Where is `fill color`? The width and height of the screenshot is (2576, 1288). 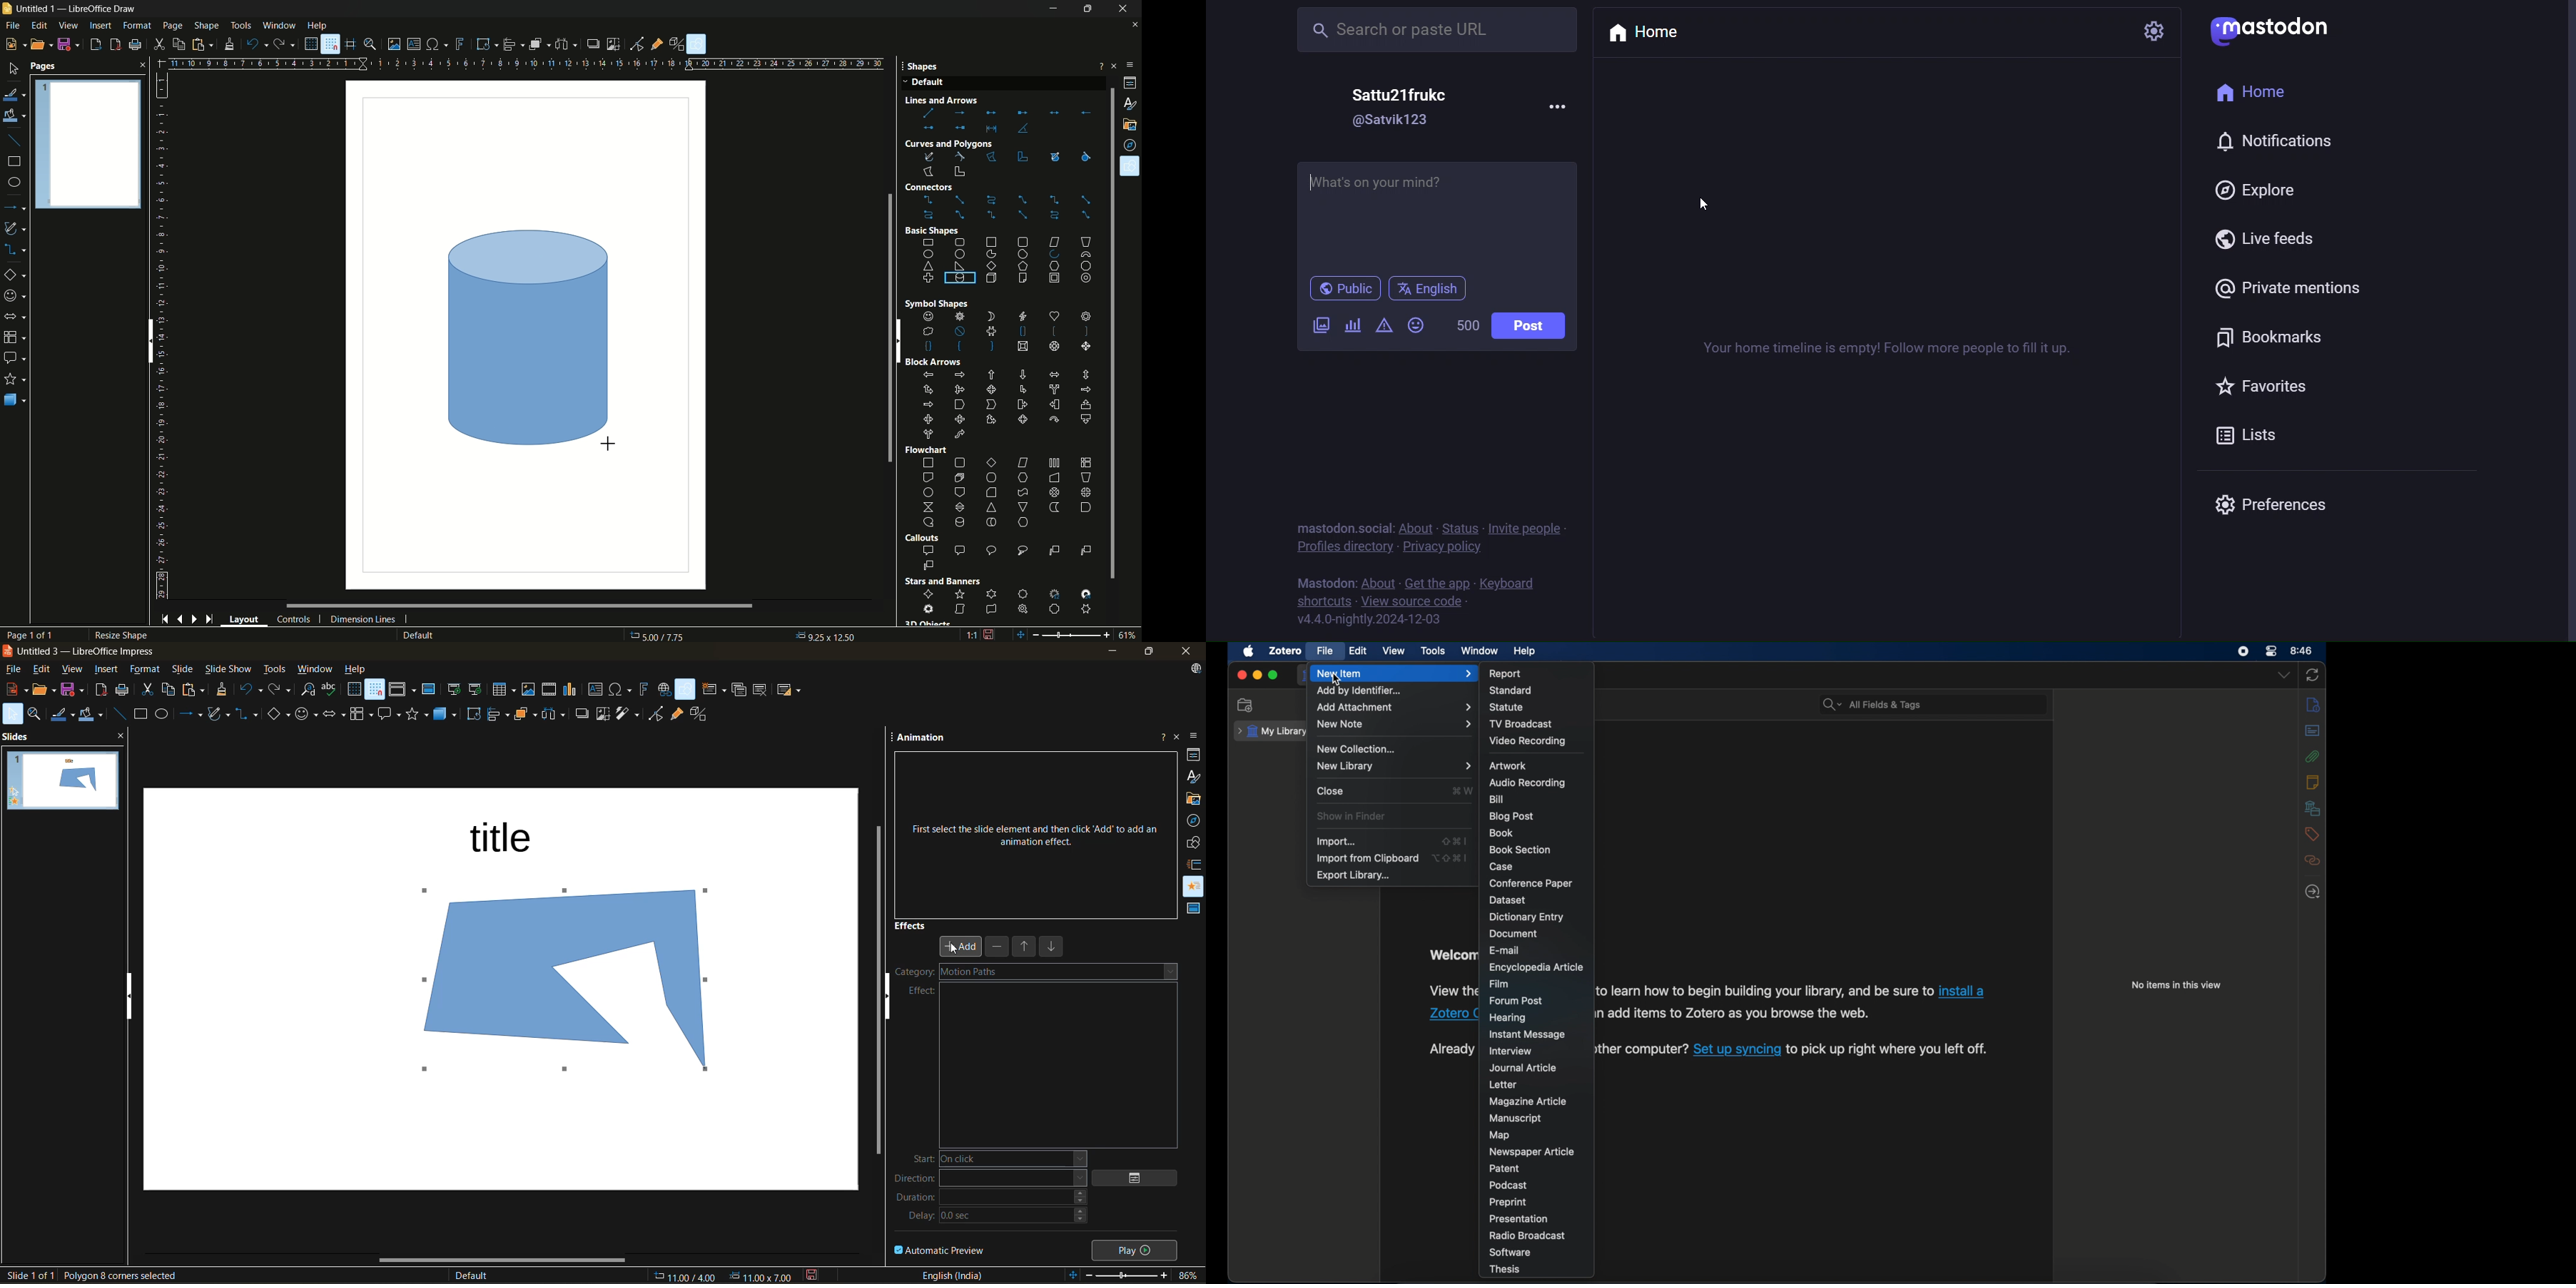 fill color is located at coordinates (93, 717).